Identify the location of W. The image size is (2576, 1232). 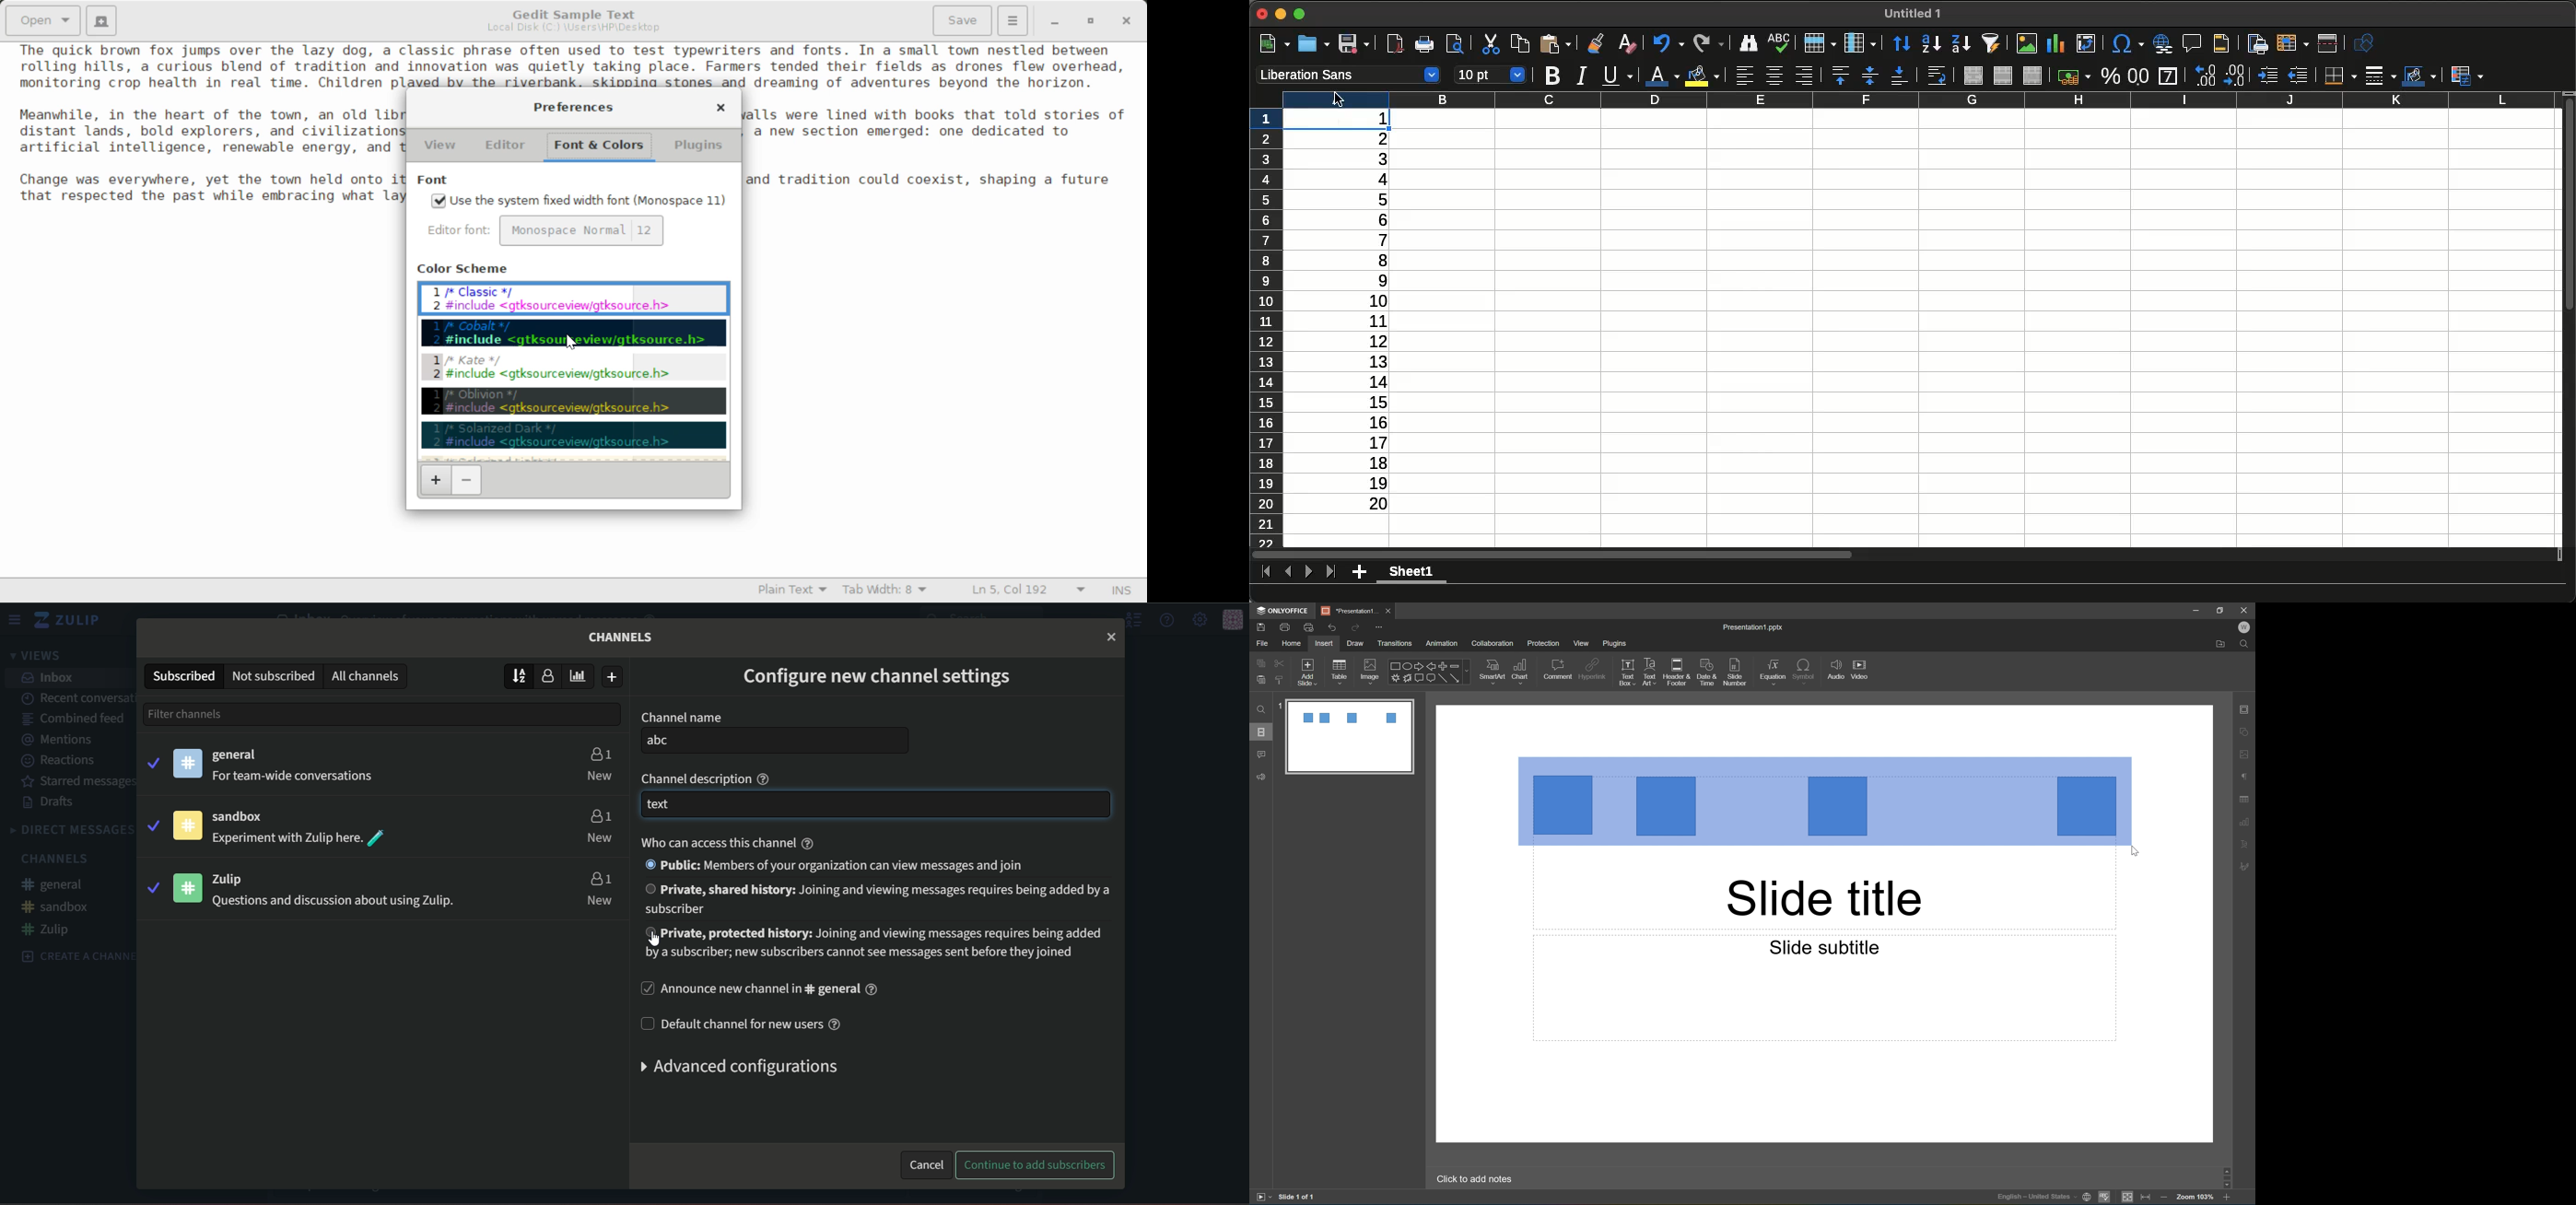
(2248, 627).